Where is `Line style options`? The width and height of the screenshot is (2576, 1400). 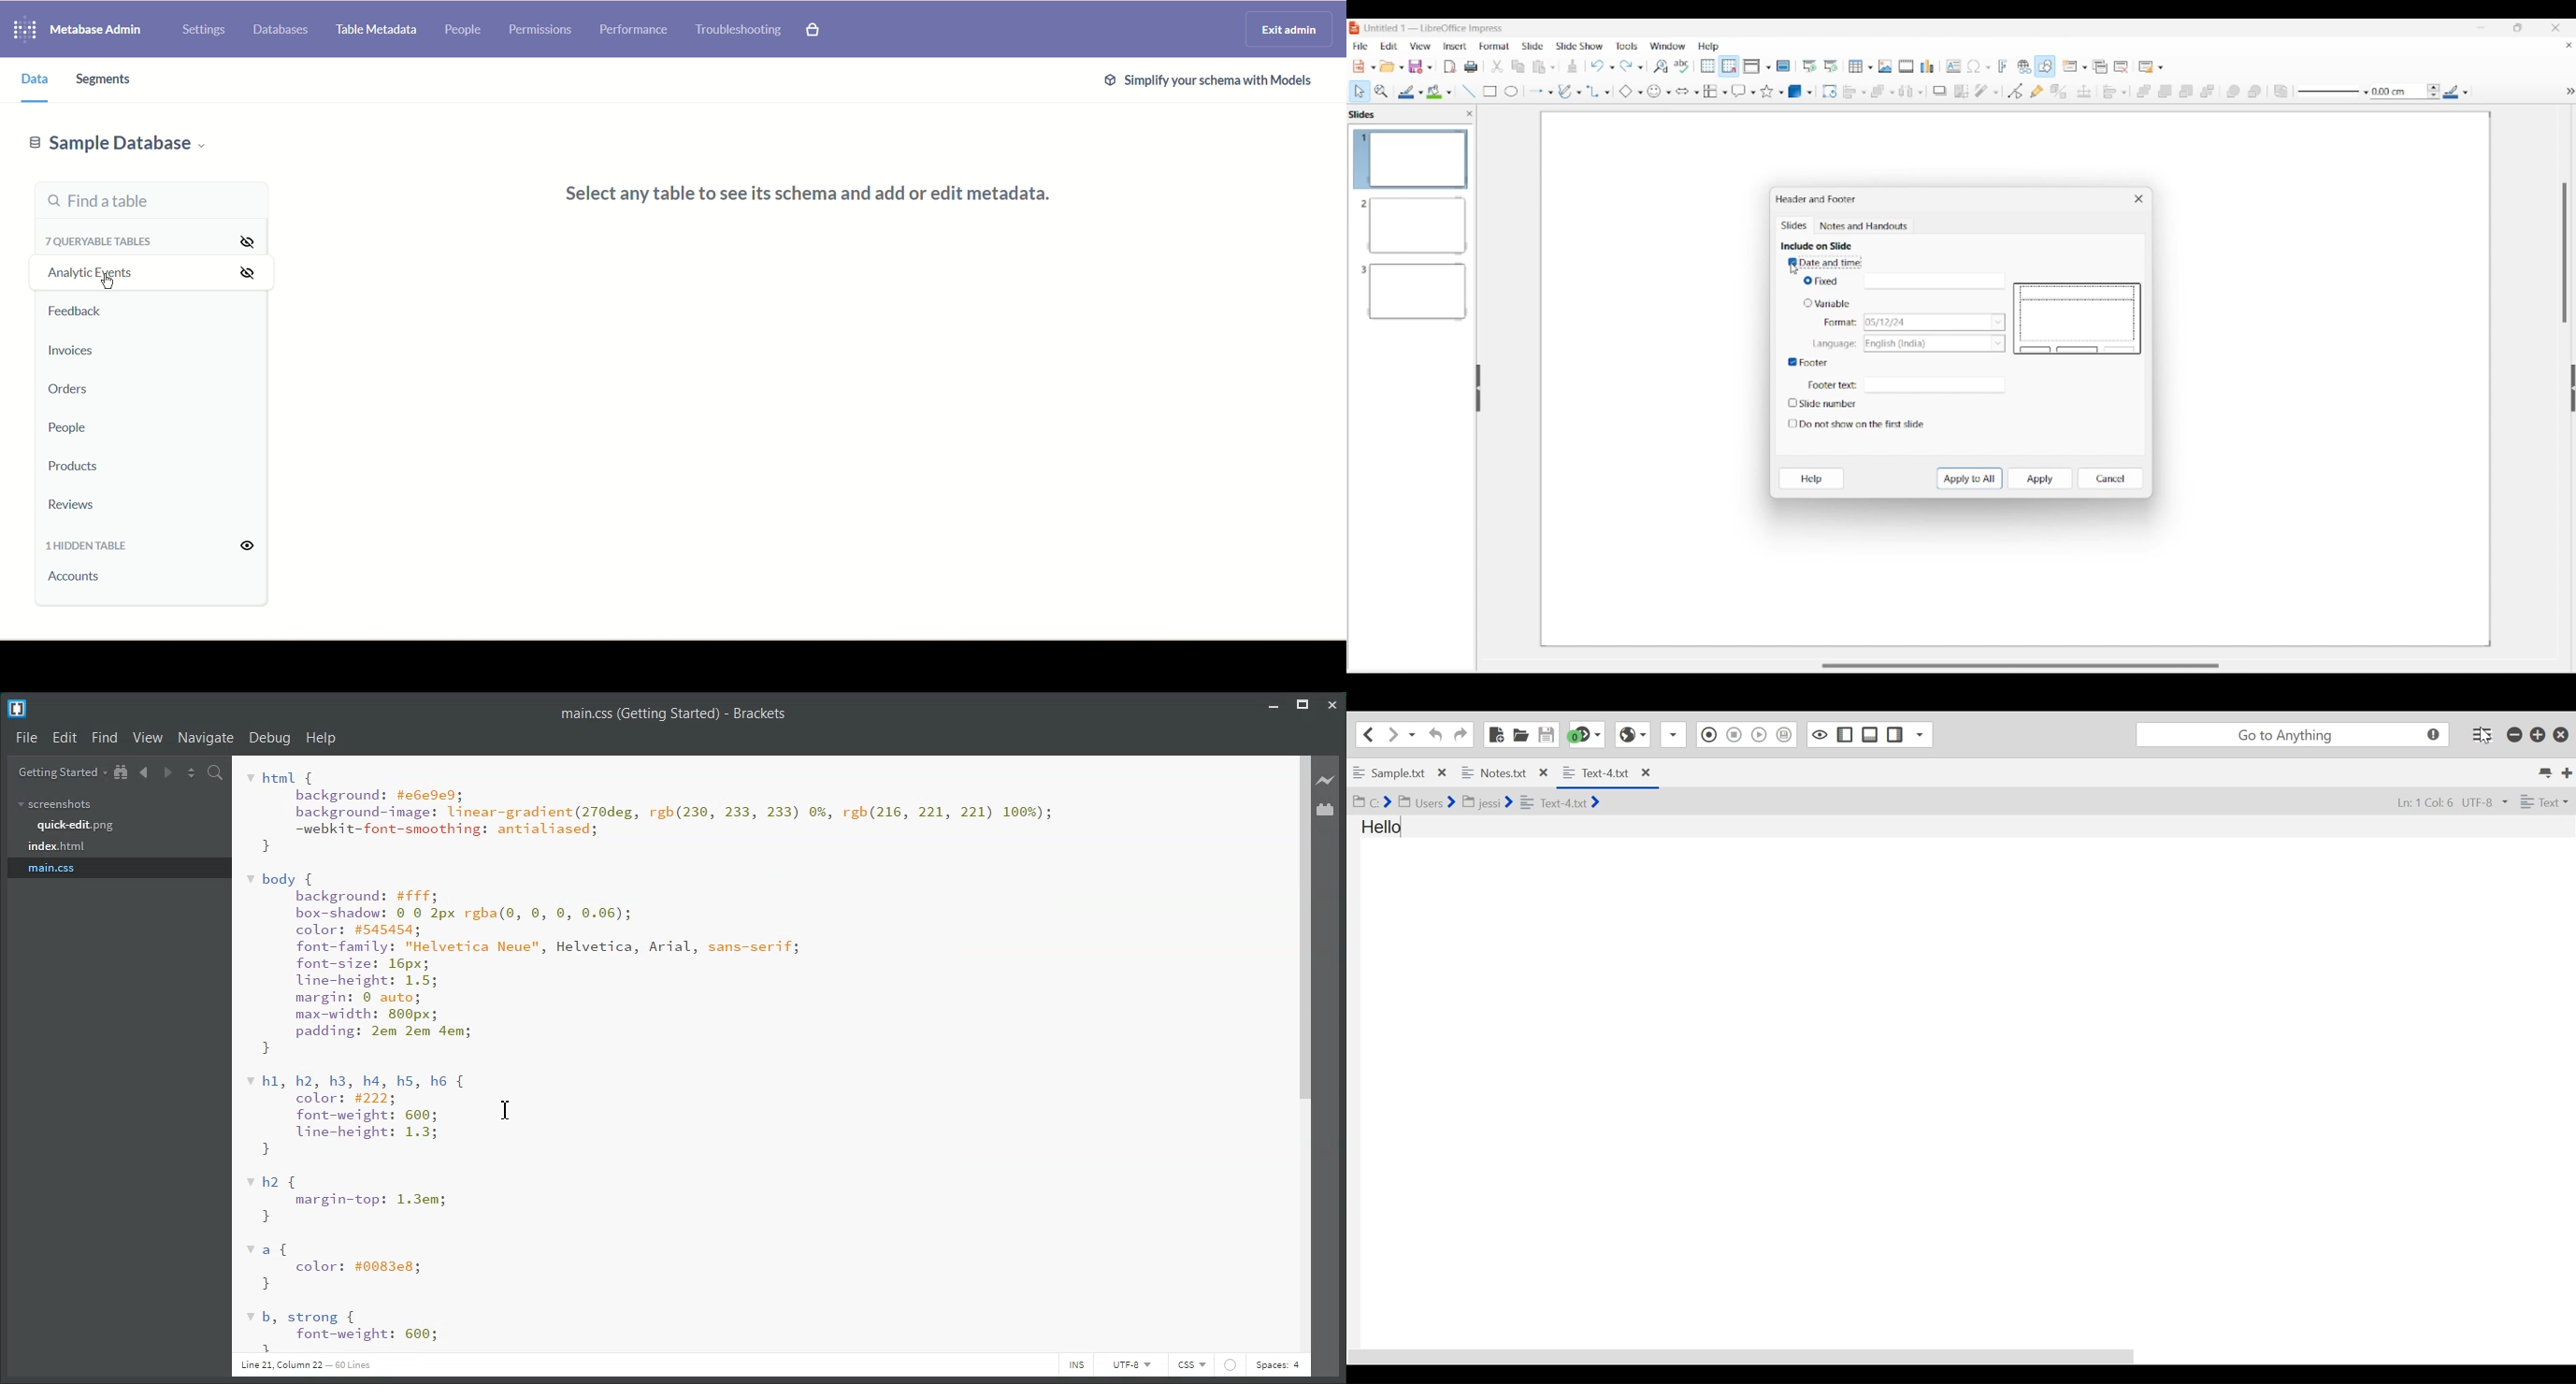
Line style options is located at coordinates (2334, 92).